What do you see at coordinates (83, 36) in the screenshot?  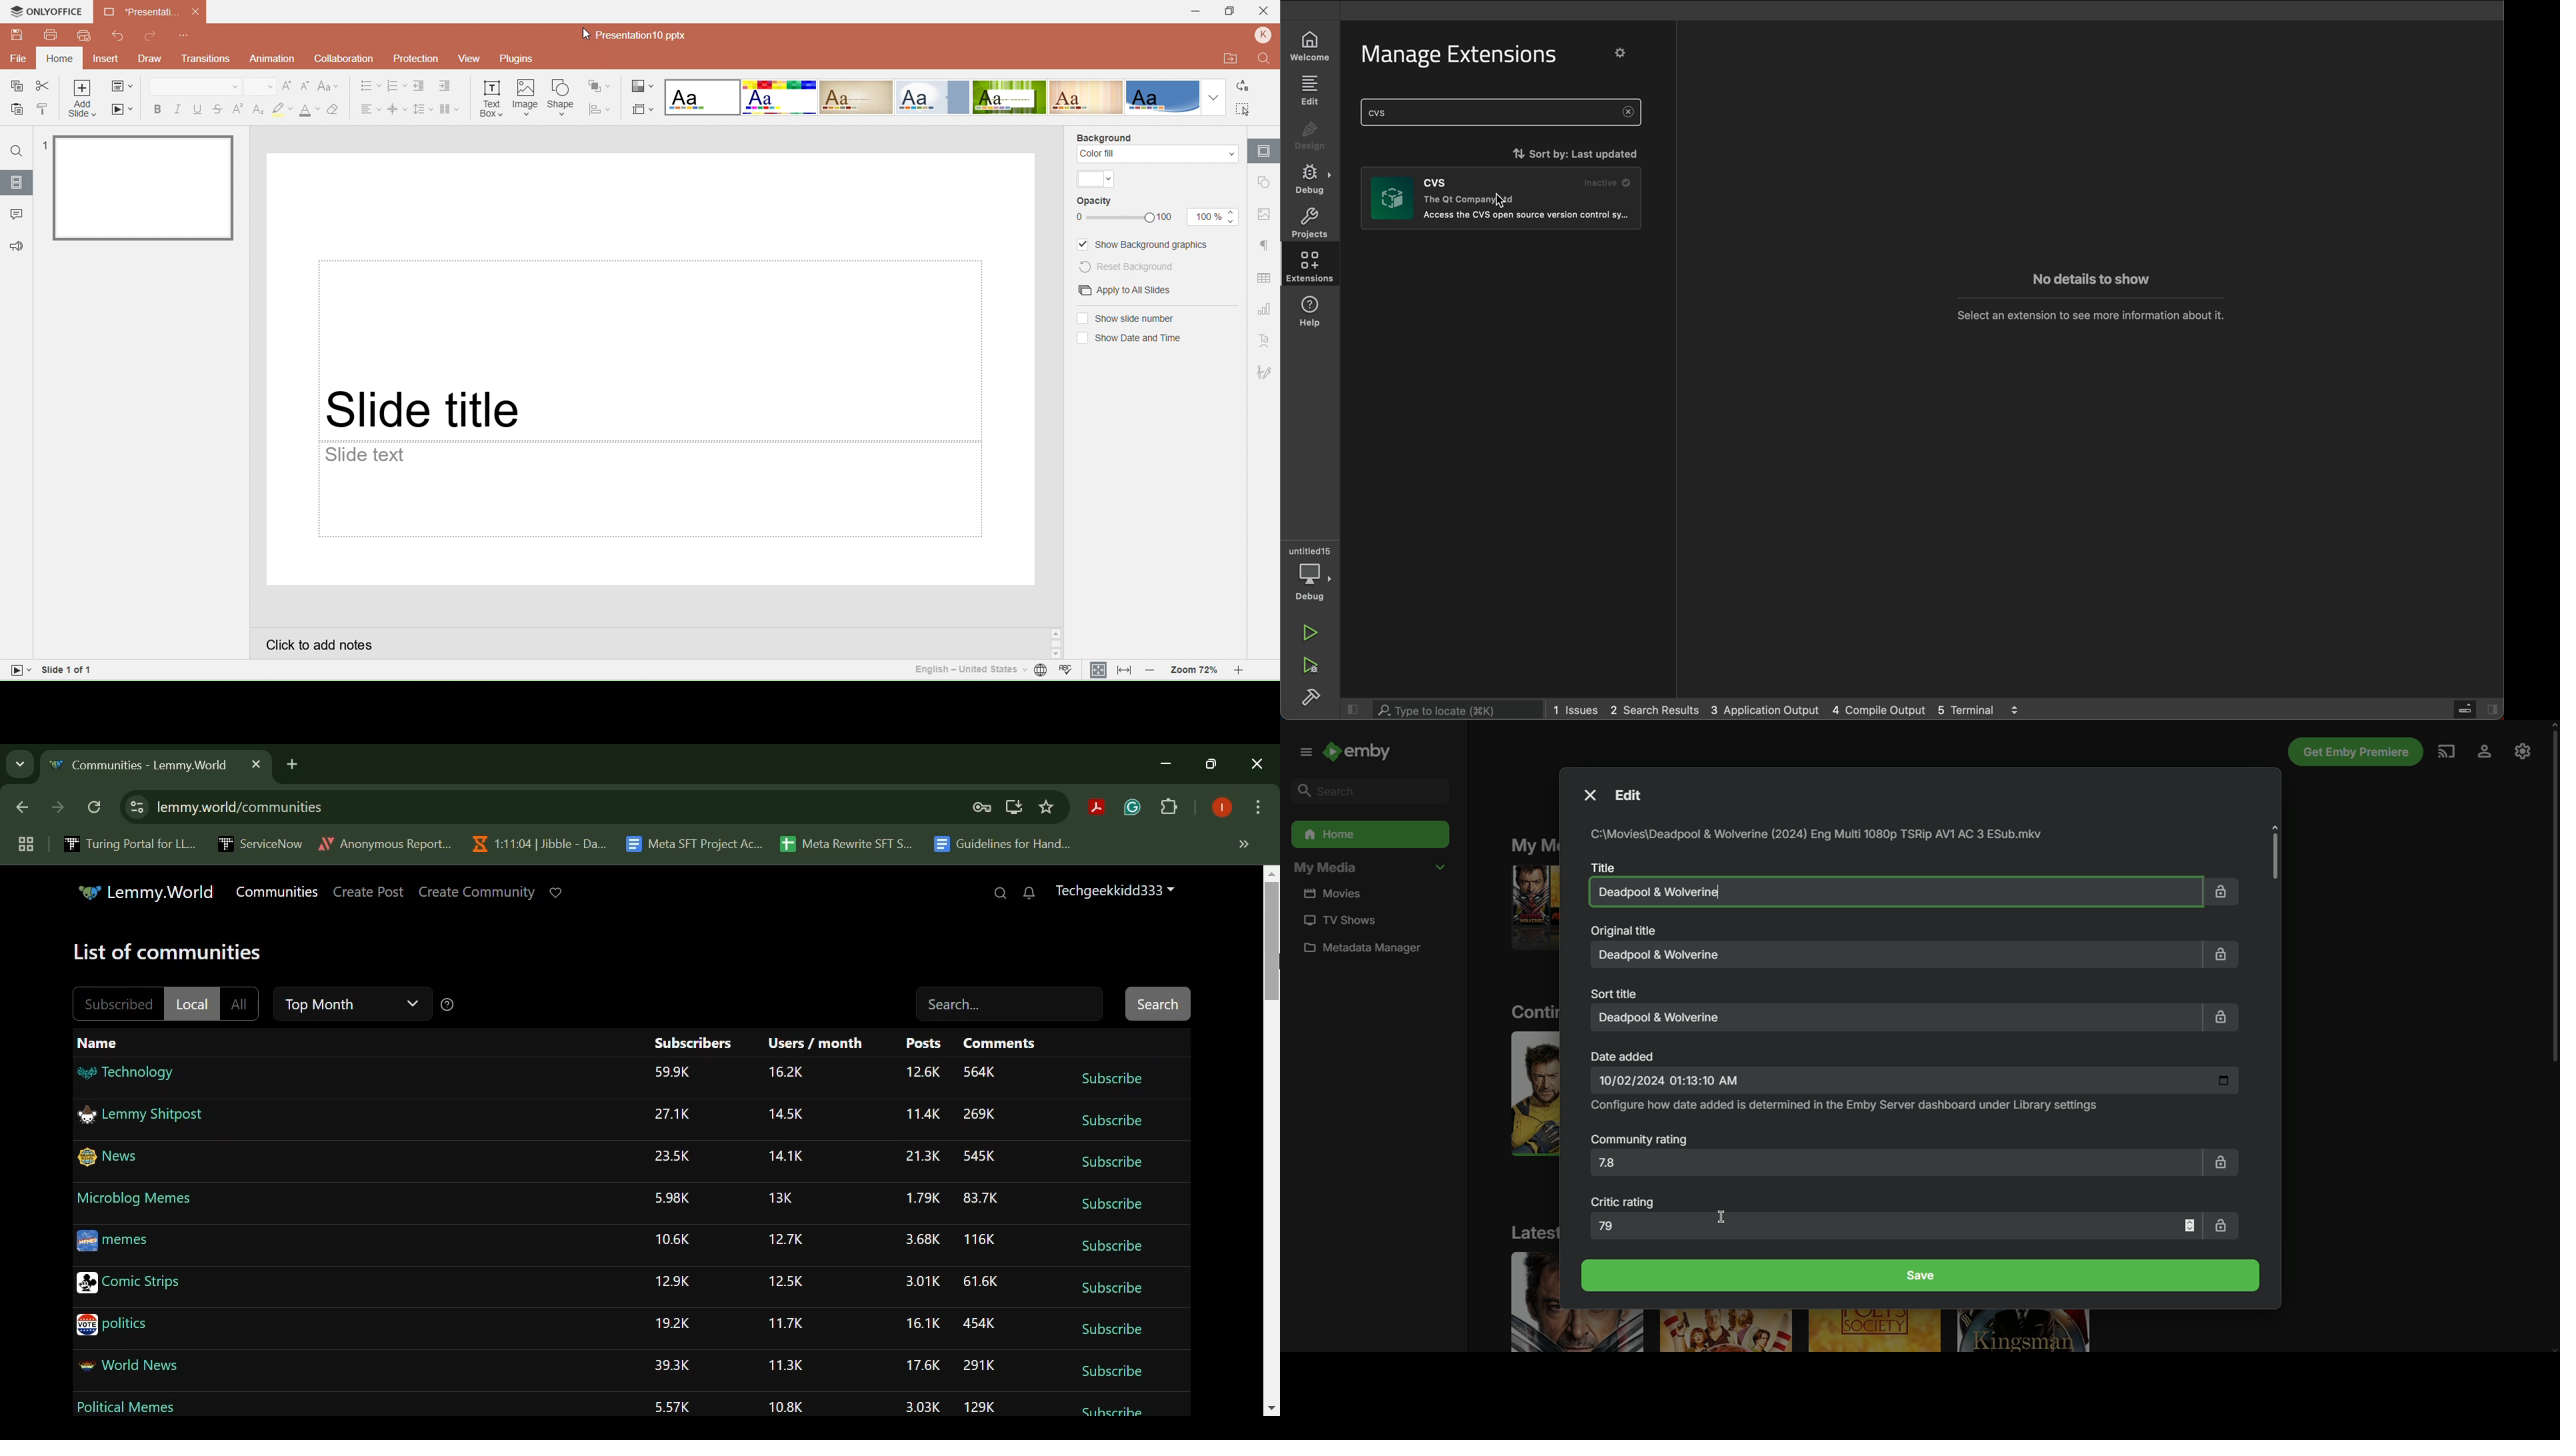 I see `Quick print` at bounding box center [83, 36].